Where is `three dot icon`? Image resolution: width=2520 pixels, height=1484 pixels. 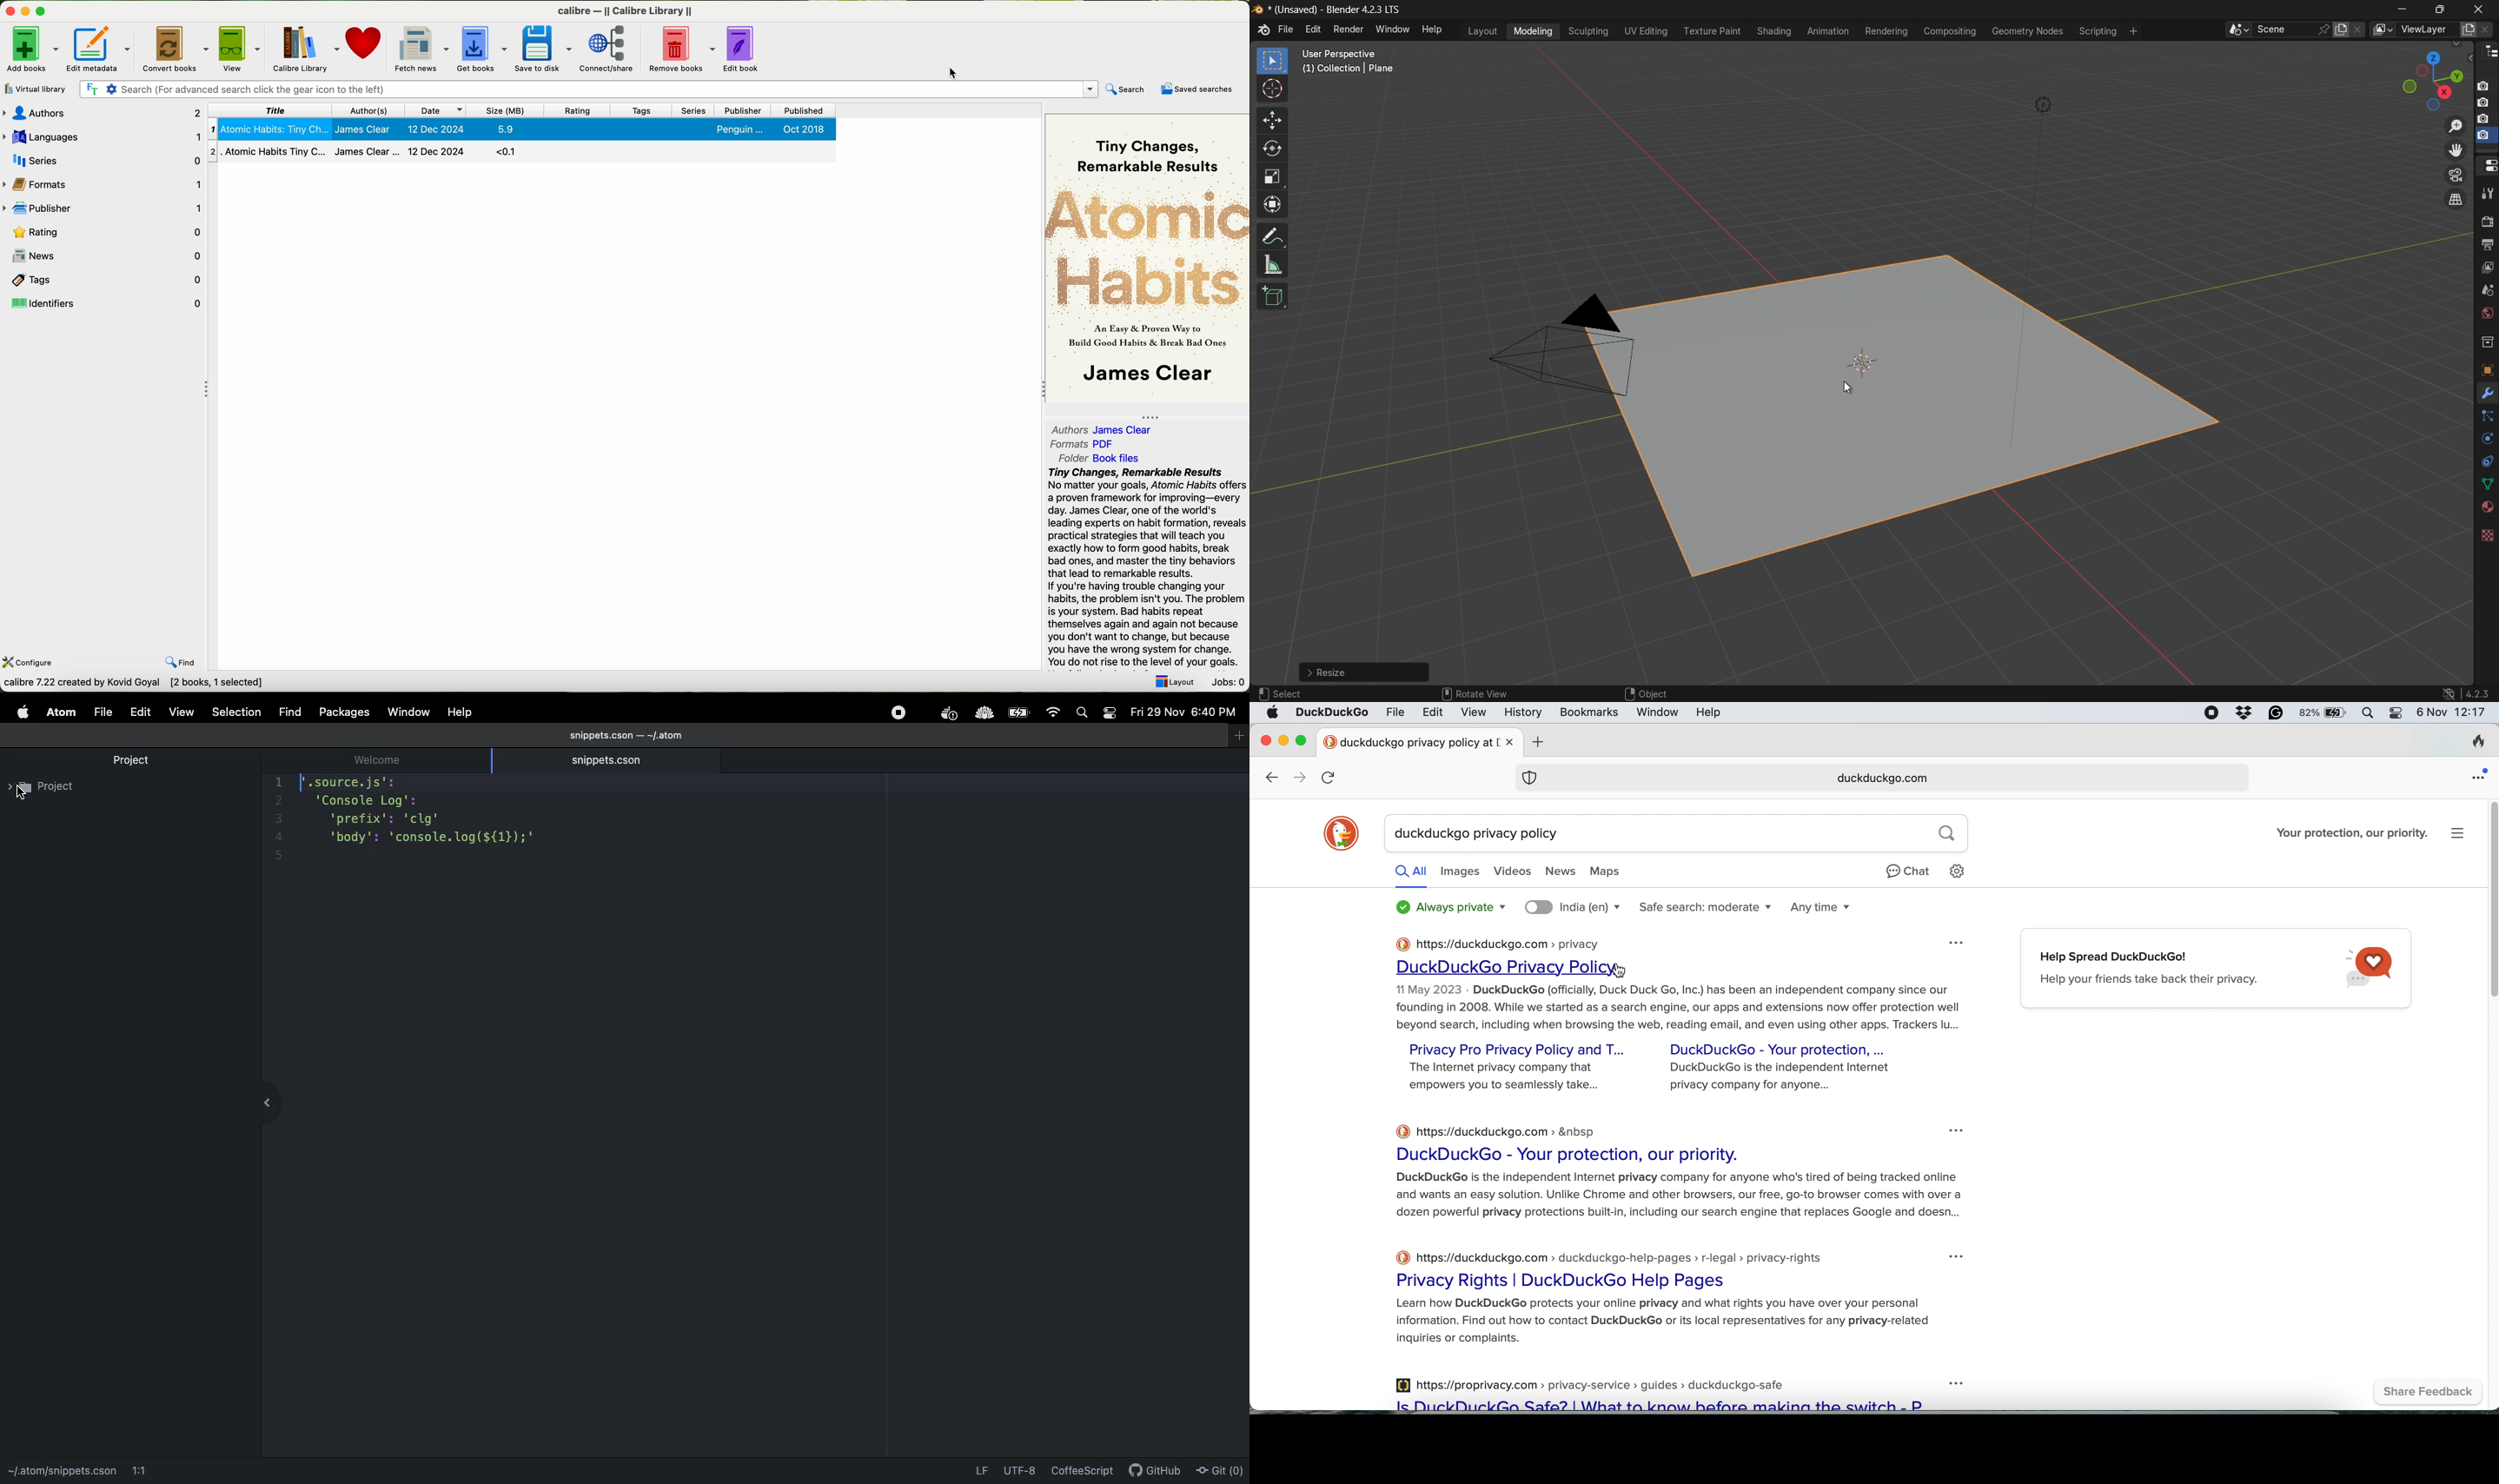 three dot icon is located at coordinates (1969, 1383).